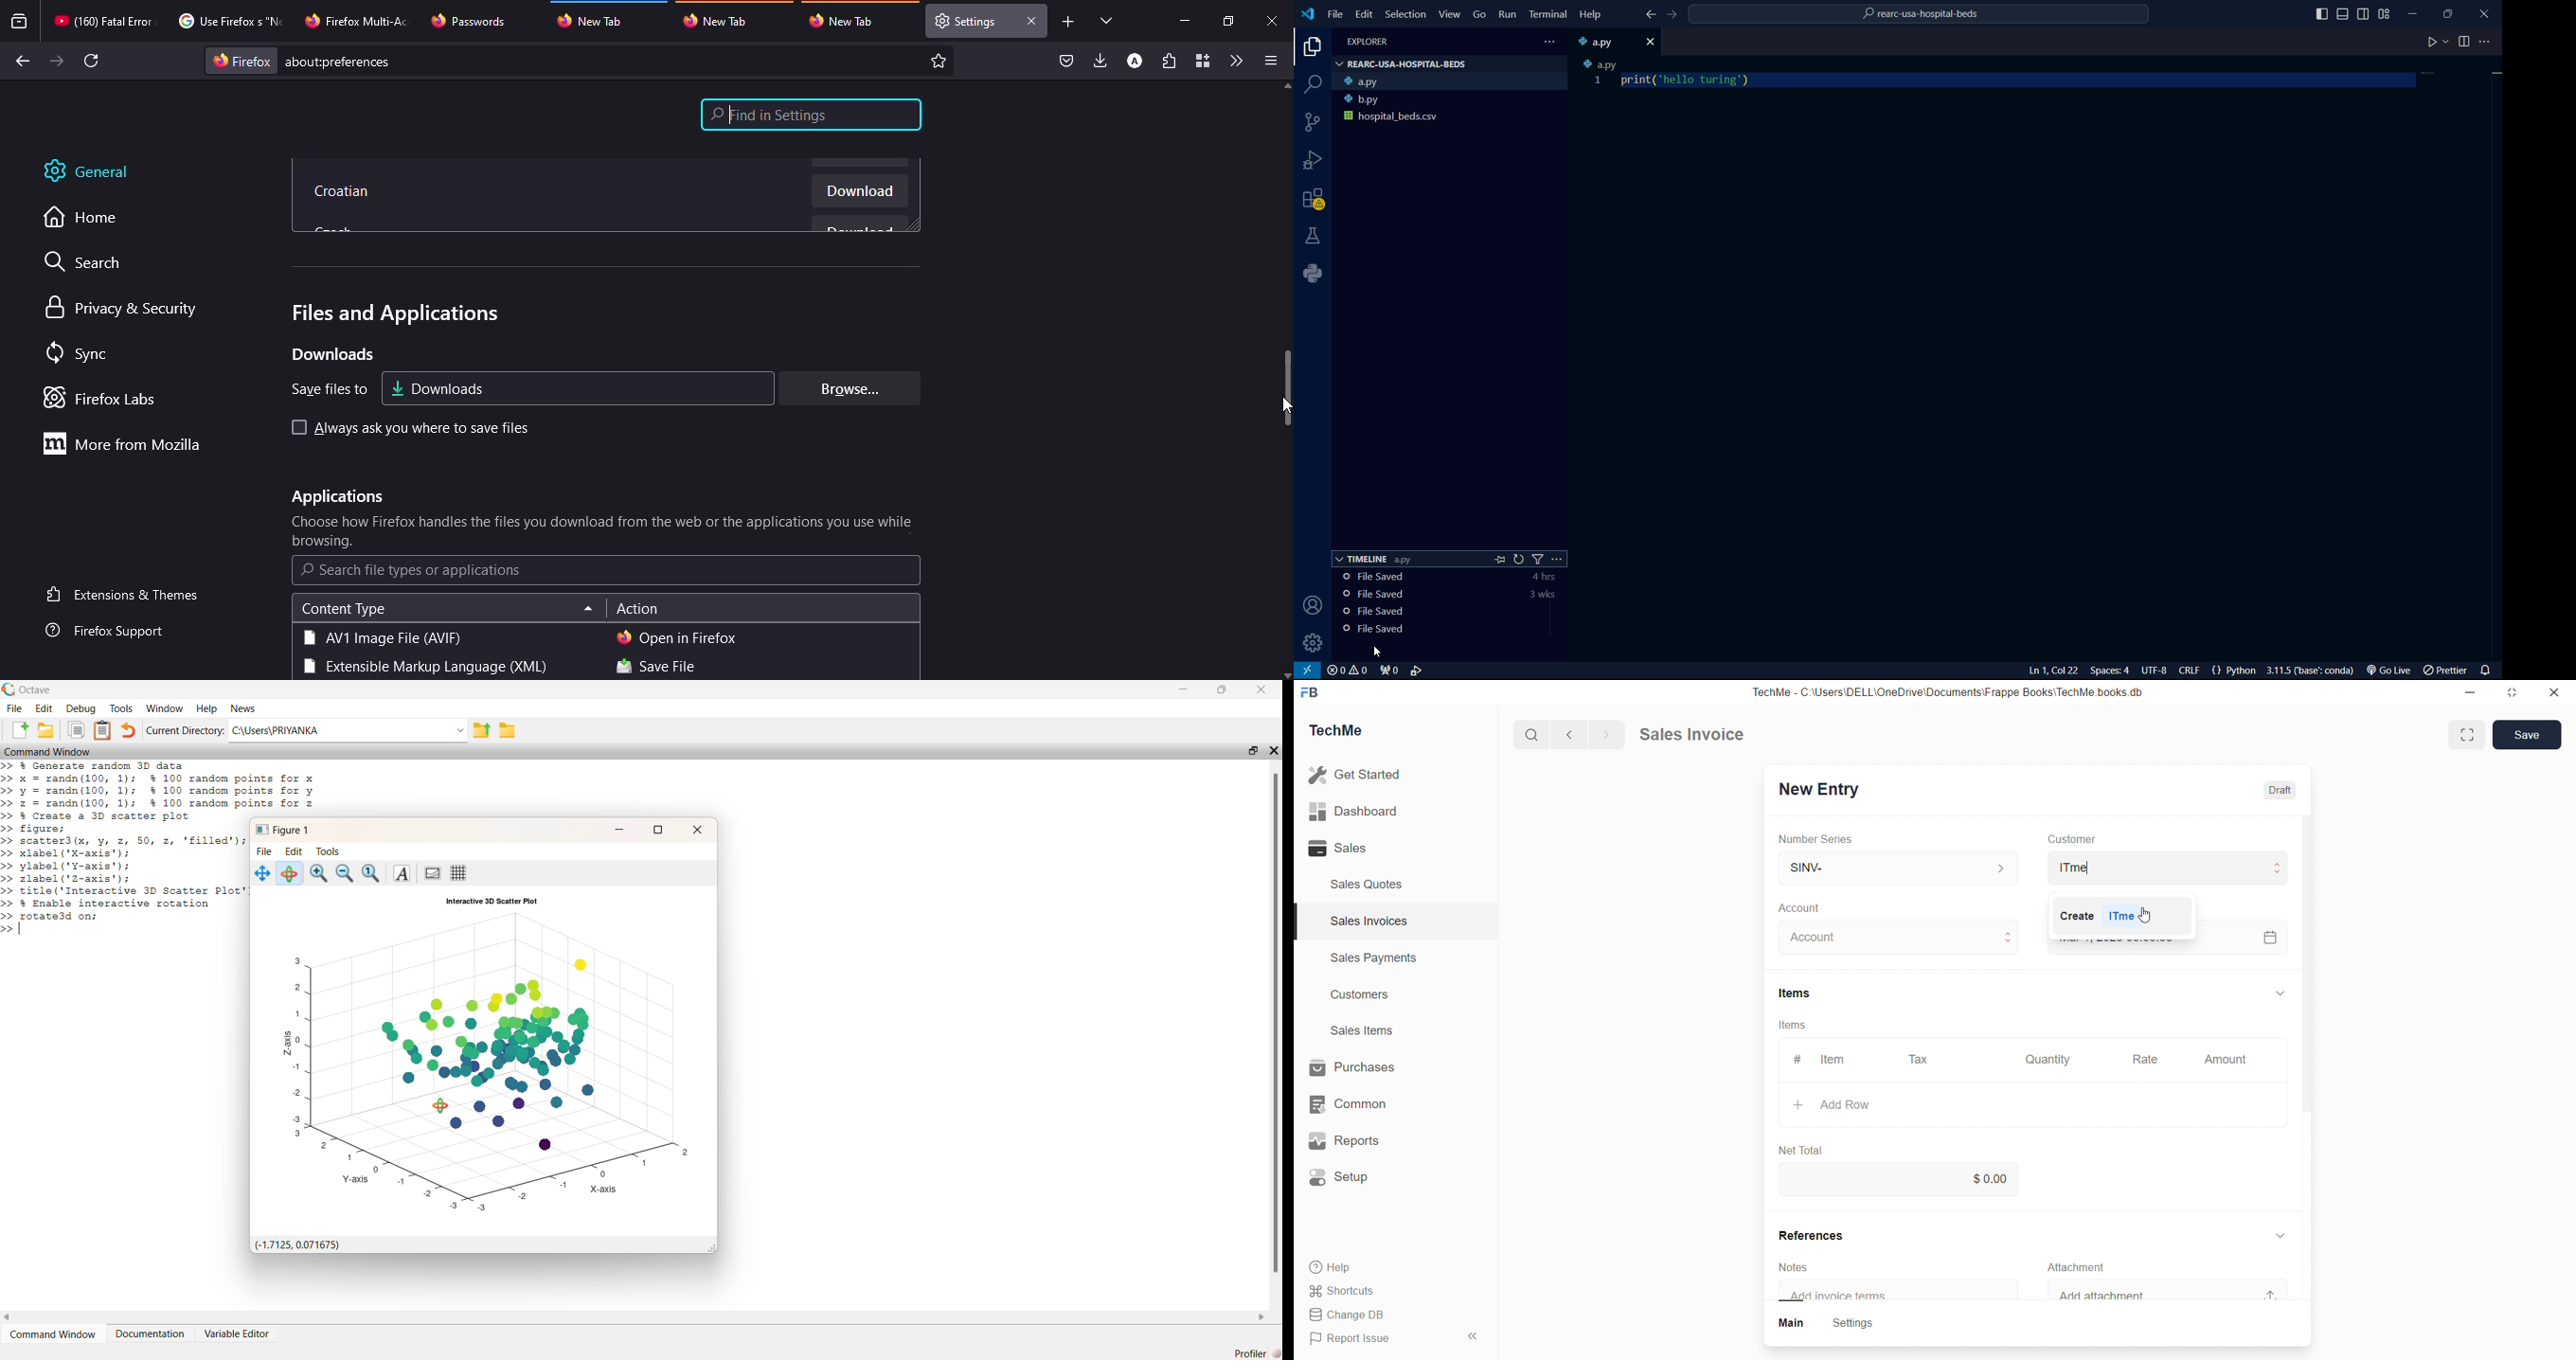  Describe the element at coordinates (128, 730) in the screenshot. I see `undo` at that location.